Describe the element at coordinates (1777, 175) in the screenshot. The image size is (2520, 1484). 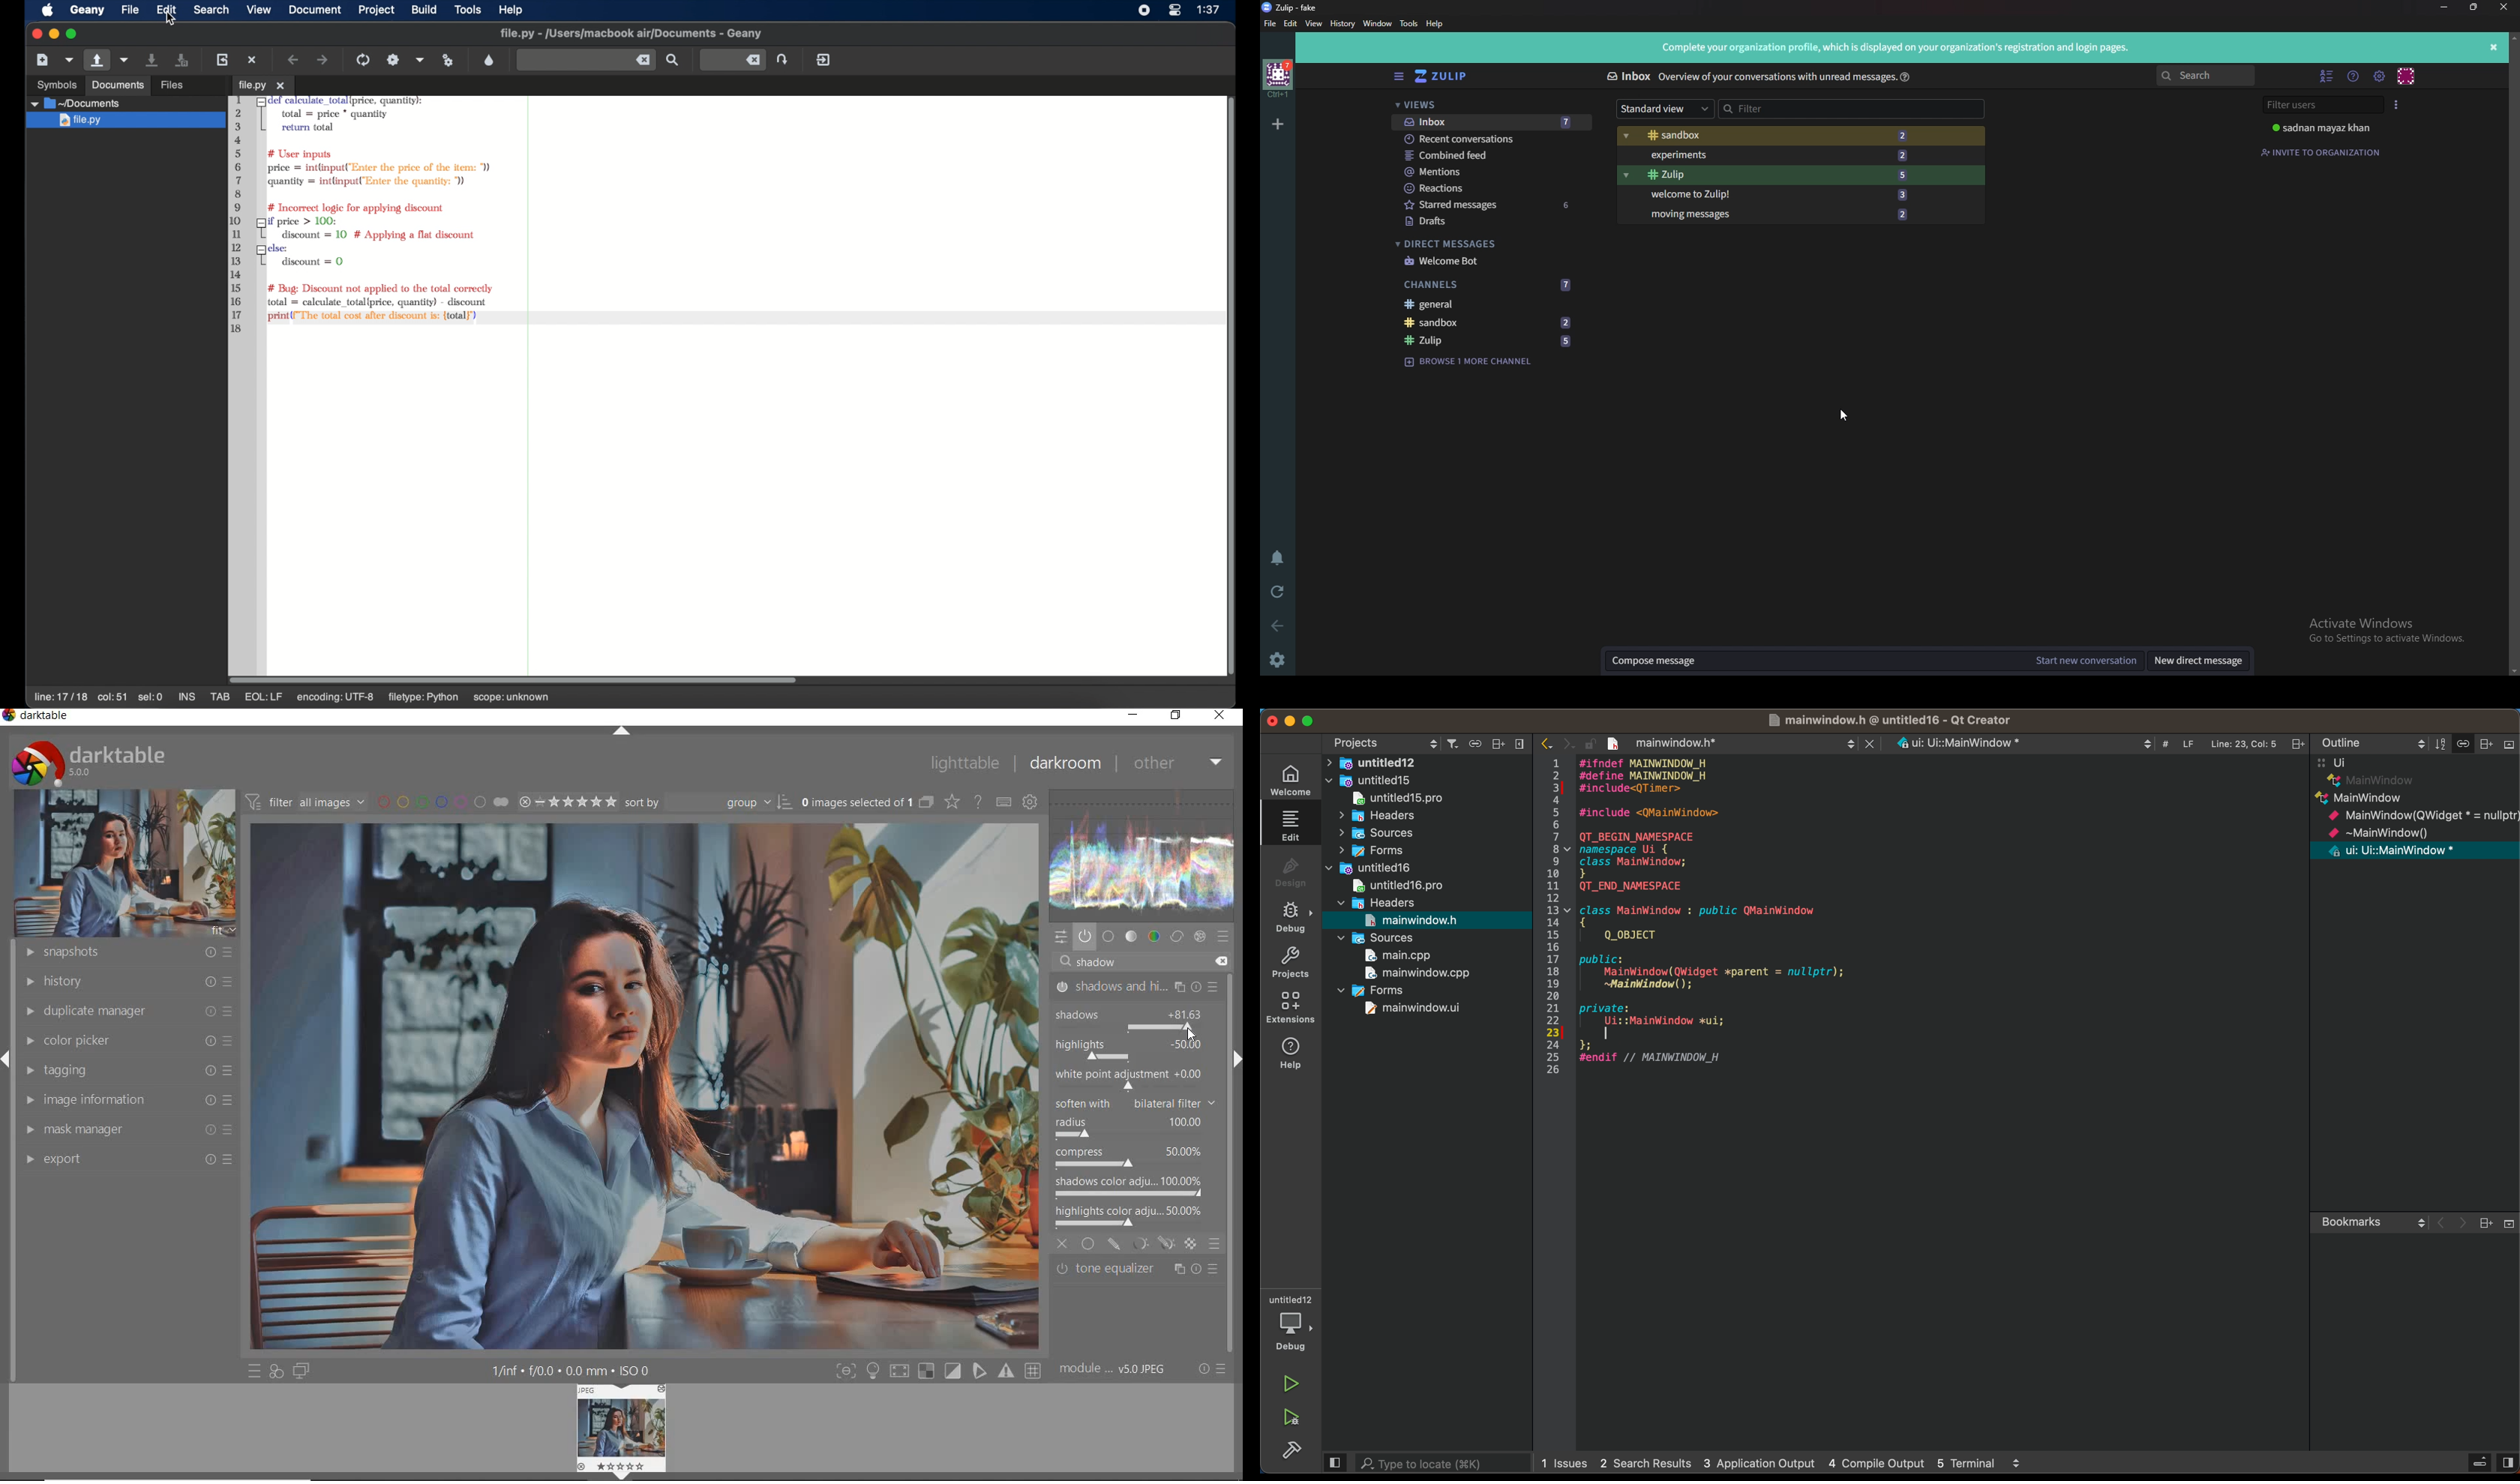
I see `Zulip` at that location.